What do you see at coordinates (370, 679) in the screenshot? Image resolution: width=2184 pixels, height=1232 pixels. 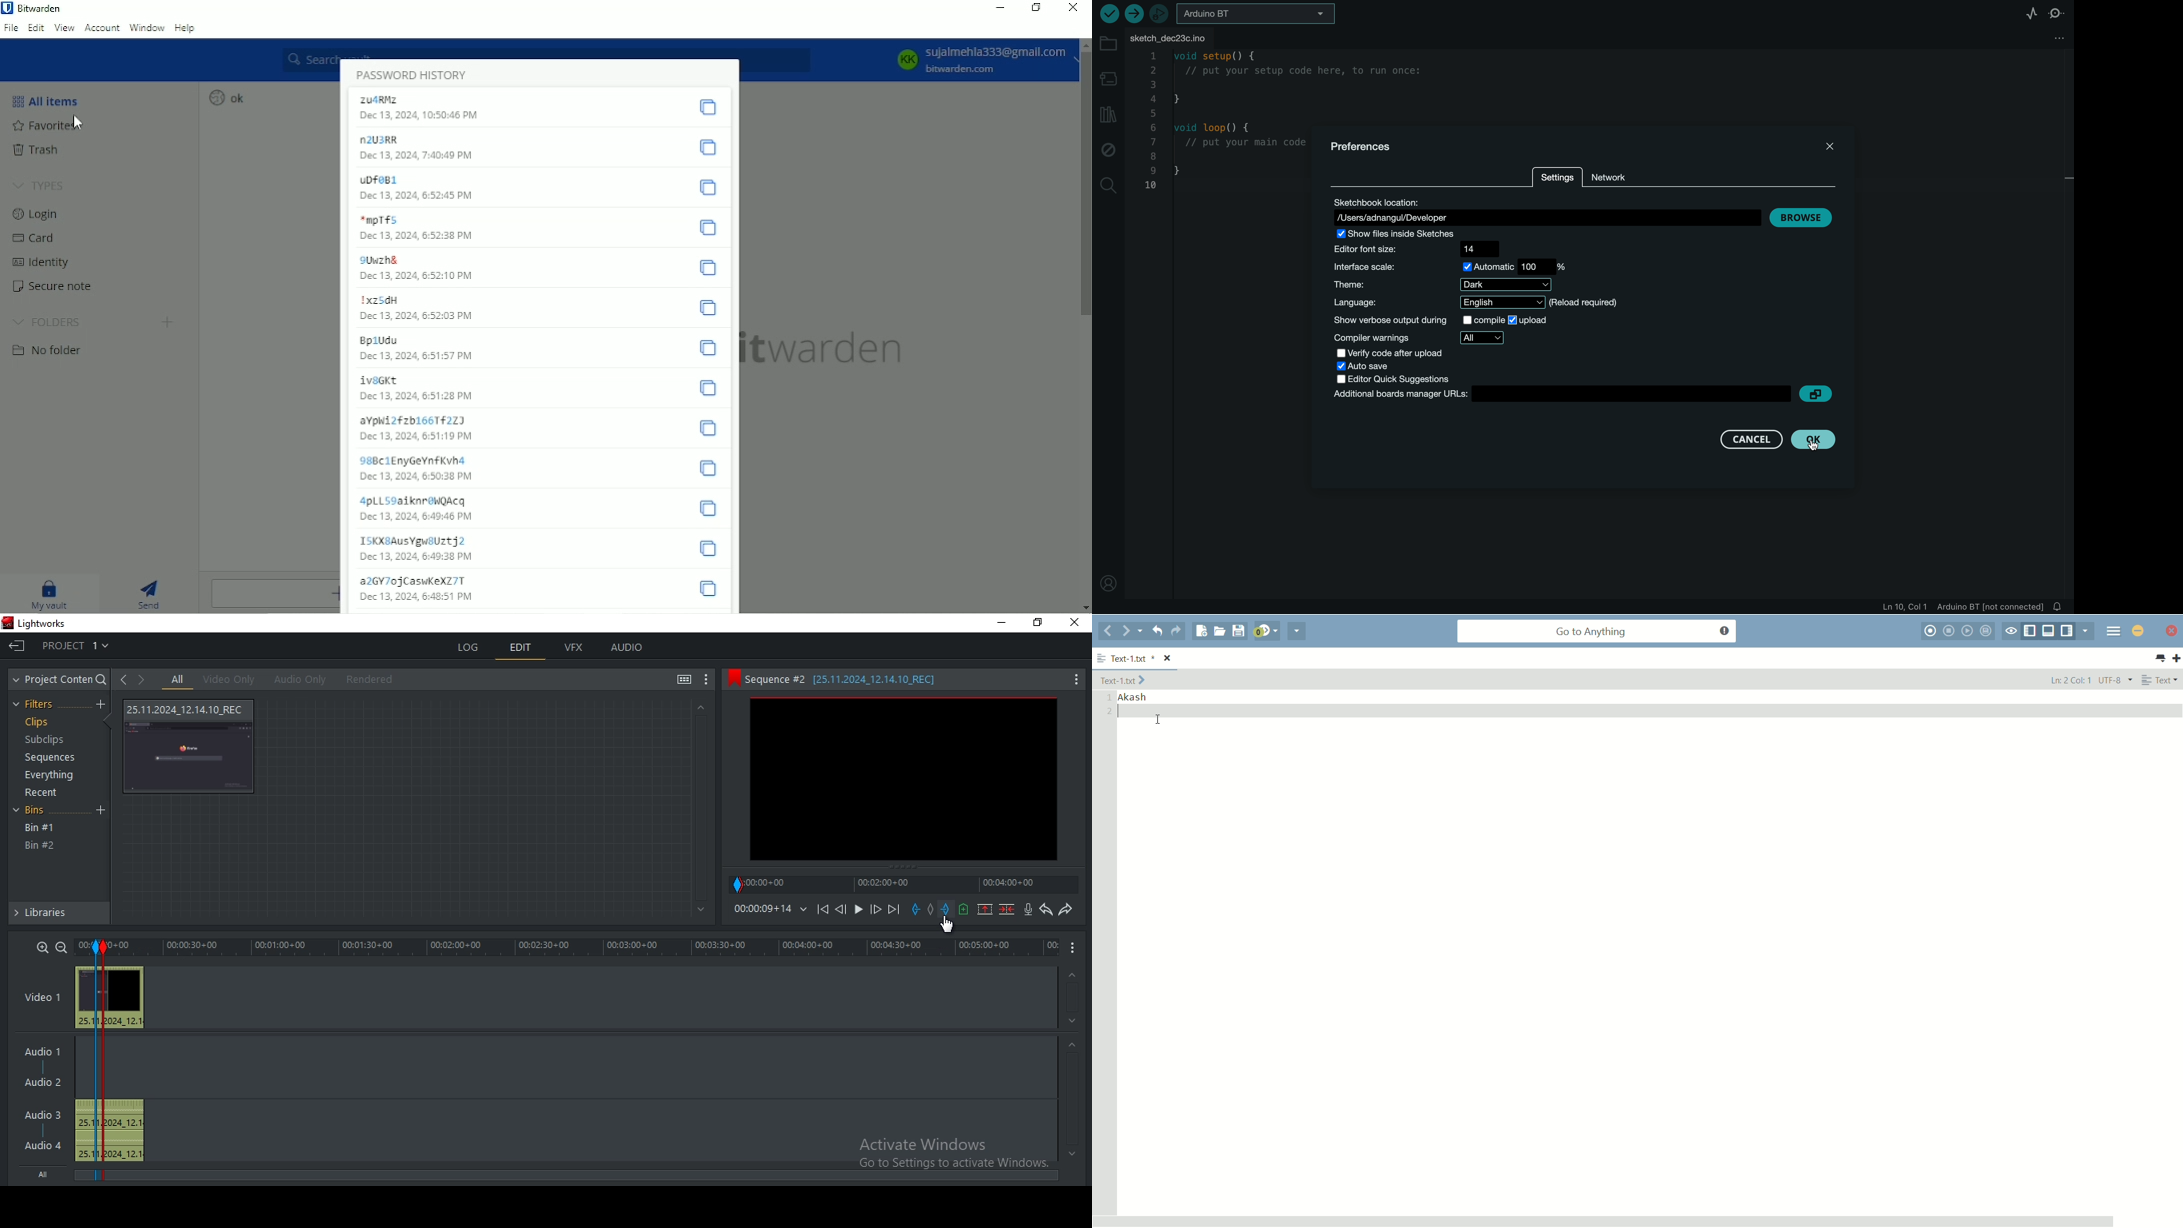 I see `rendered` at bounding box center [370, 679].